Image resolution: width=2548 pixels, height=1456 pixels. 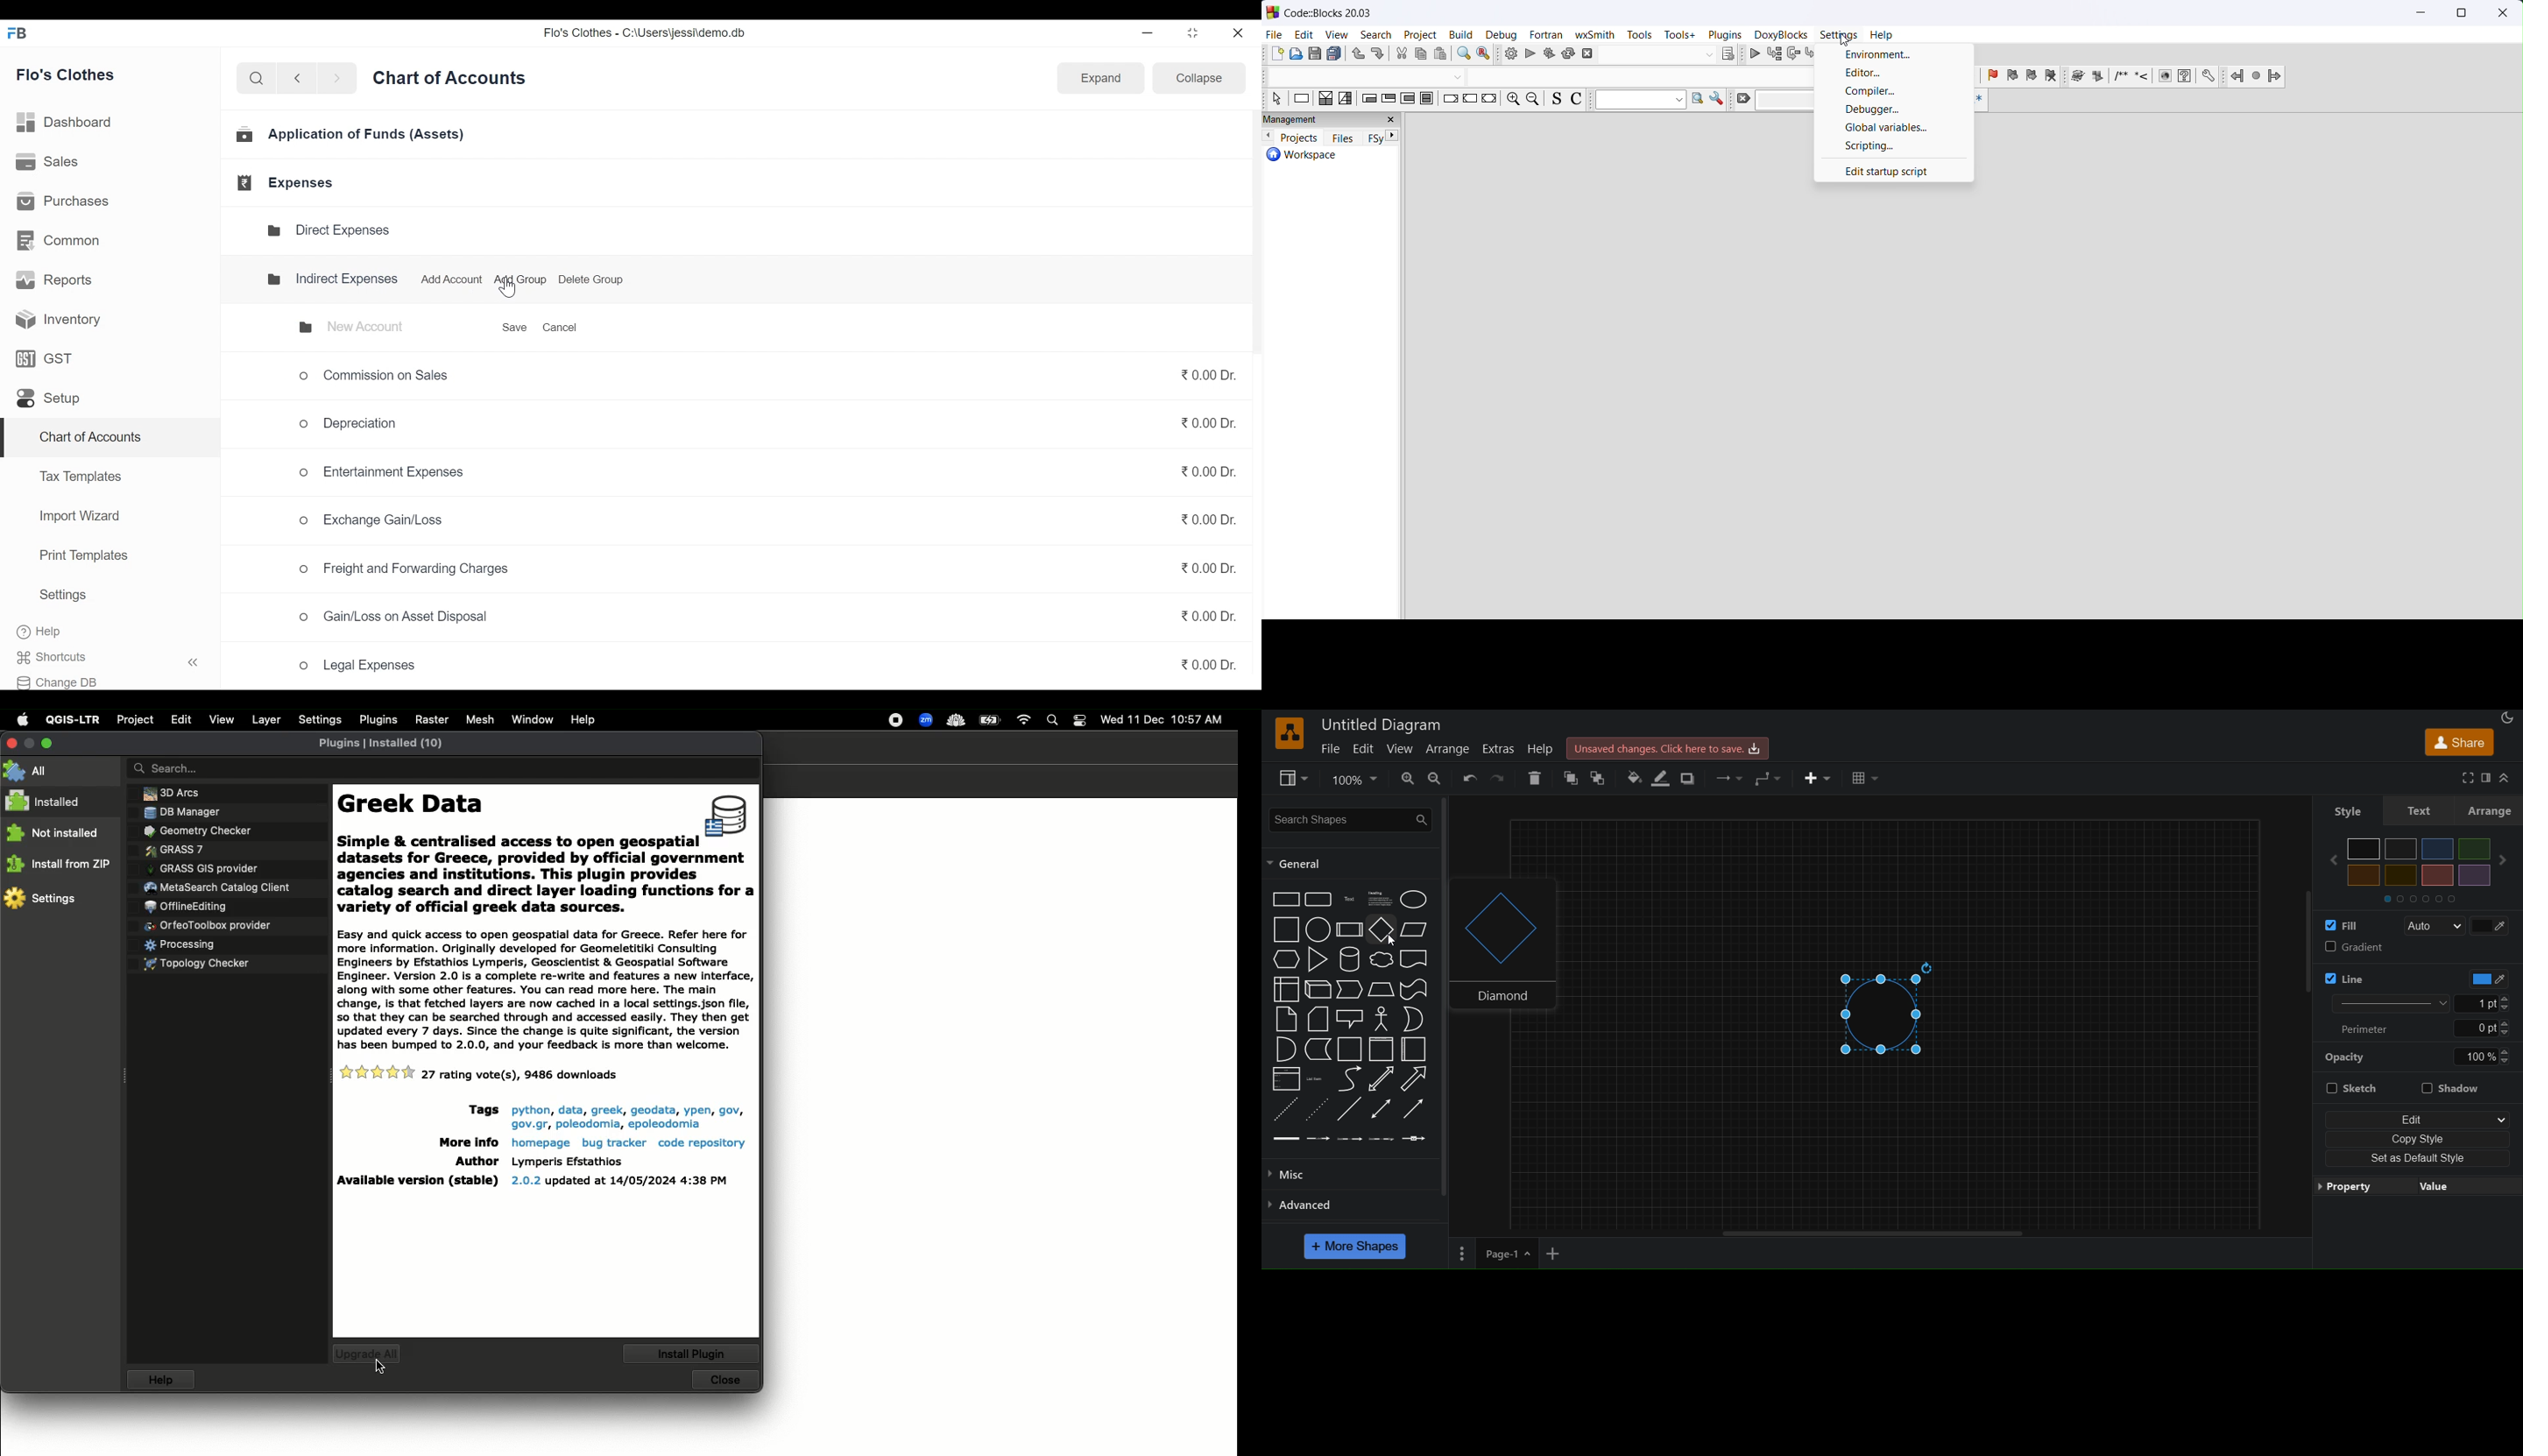 What do you see at coordinates (1770, 100) in the screenshot?
I see `clear` at bounding box center [1770, 100].